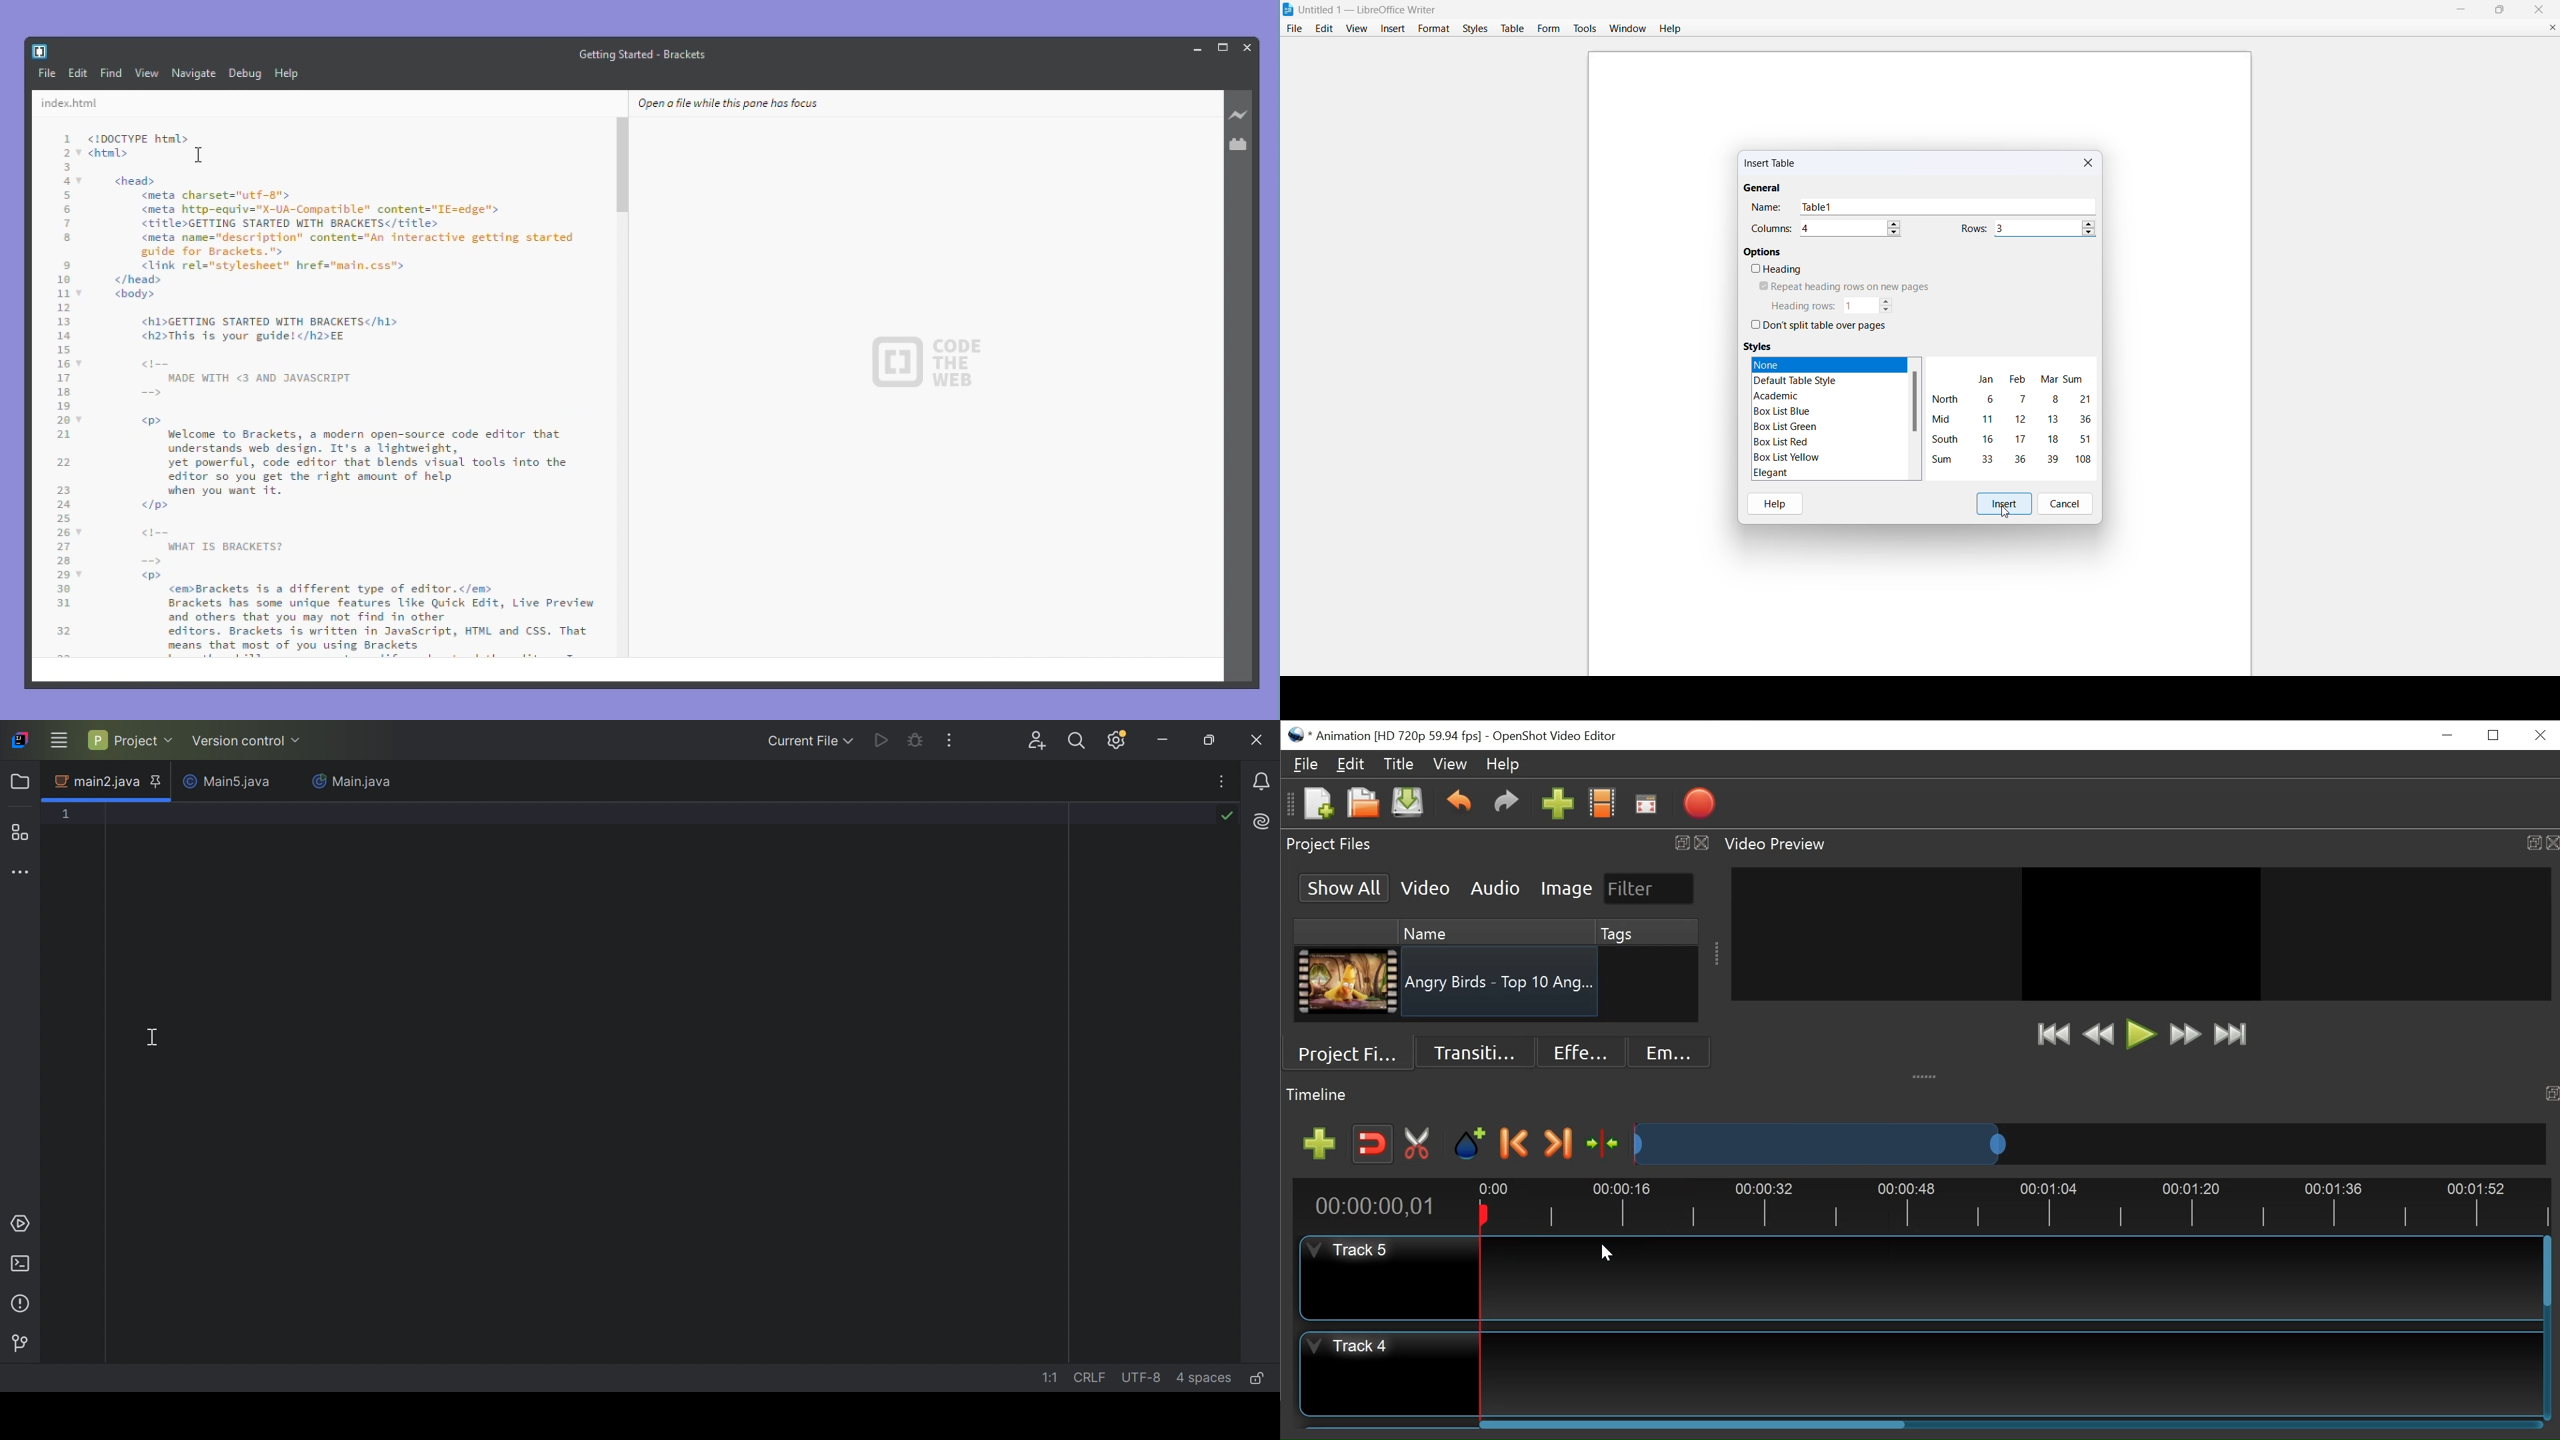  Describe the element at coordinates (1679, 843) in the screenshot. I see `Maximize` at that location.